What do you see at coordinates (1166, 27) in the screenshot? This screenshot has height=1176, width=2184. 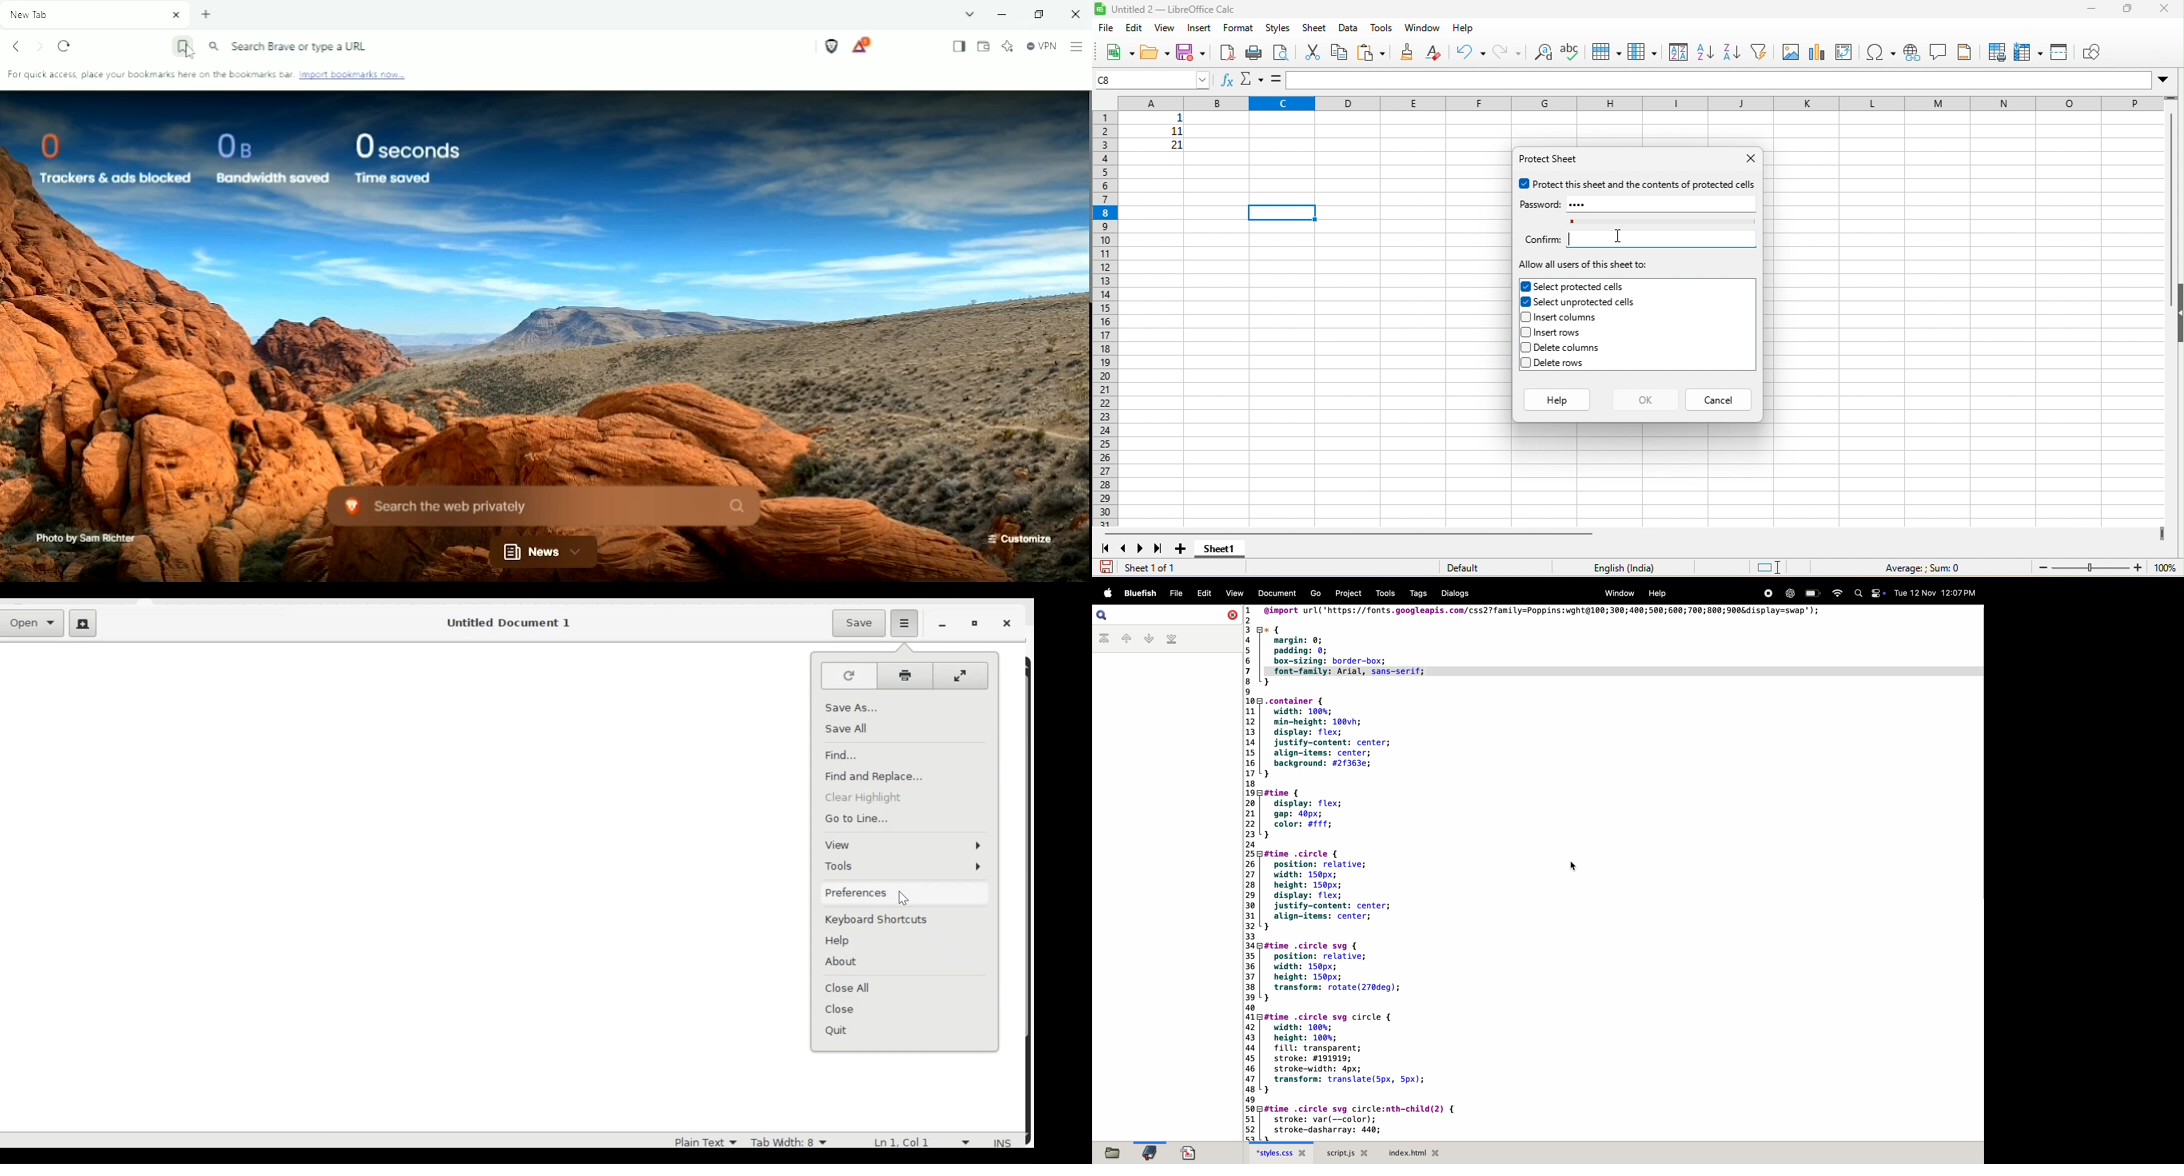 I see `view` at bounding box center [1166, 27].